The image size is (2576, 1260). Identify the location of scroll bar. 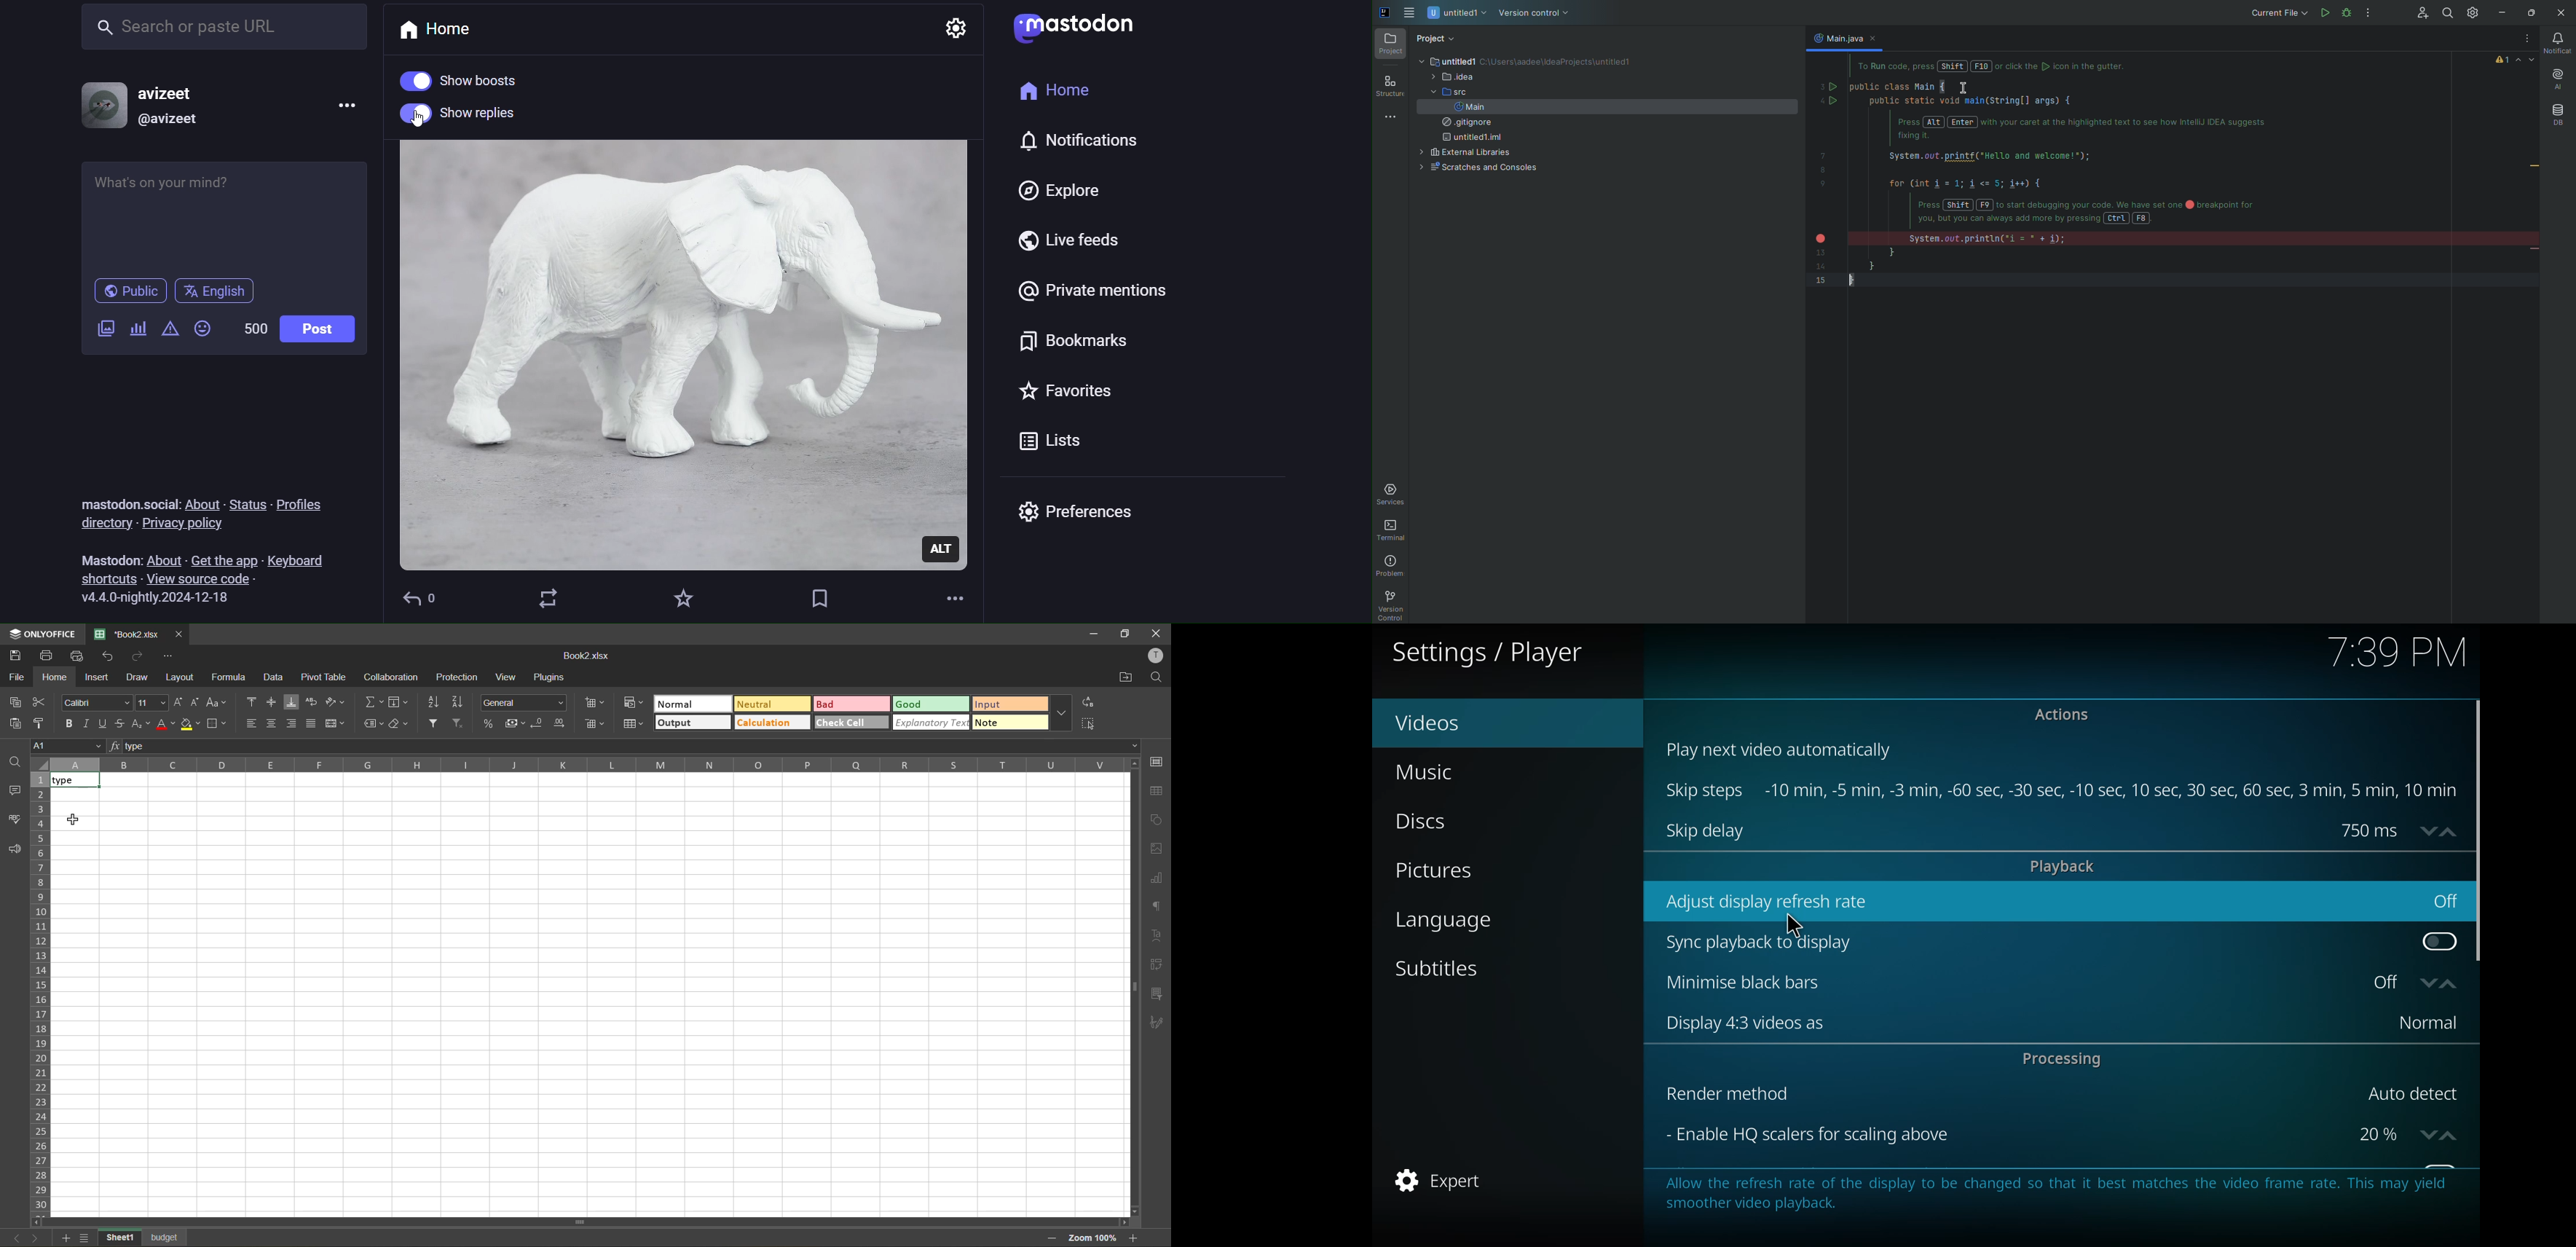
(2479, 833).